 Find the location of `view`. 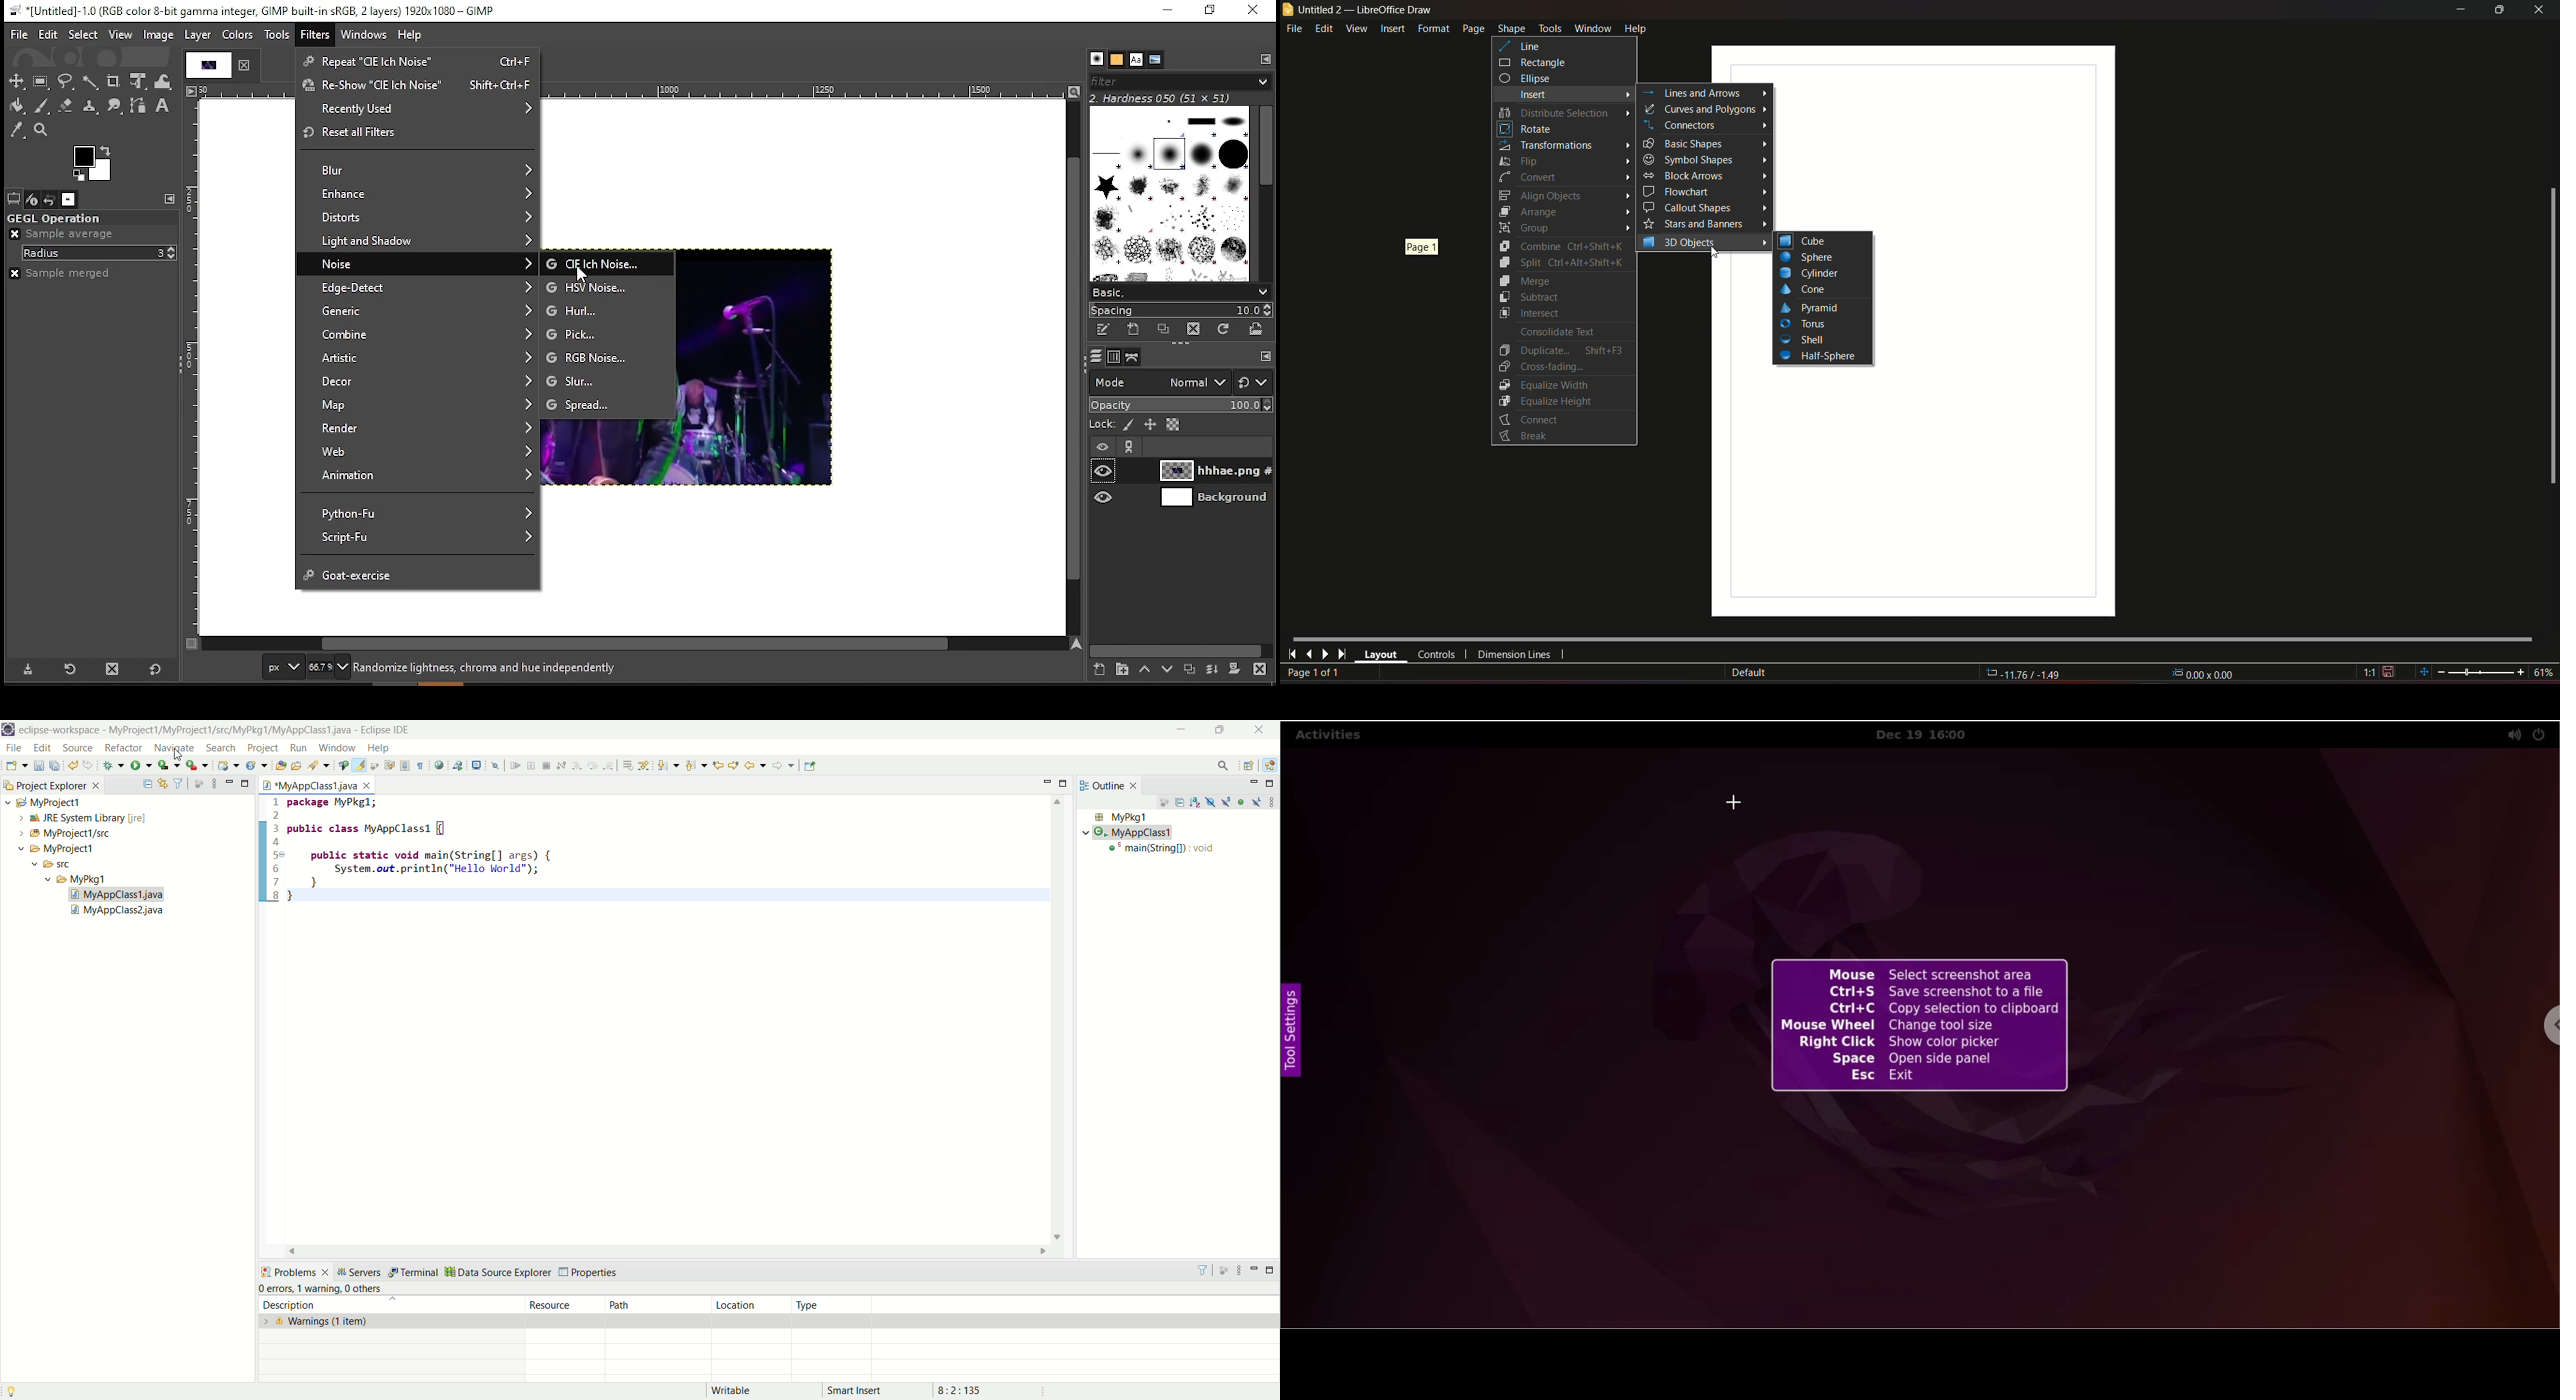

view is located at coordinates (120, 35).